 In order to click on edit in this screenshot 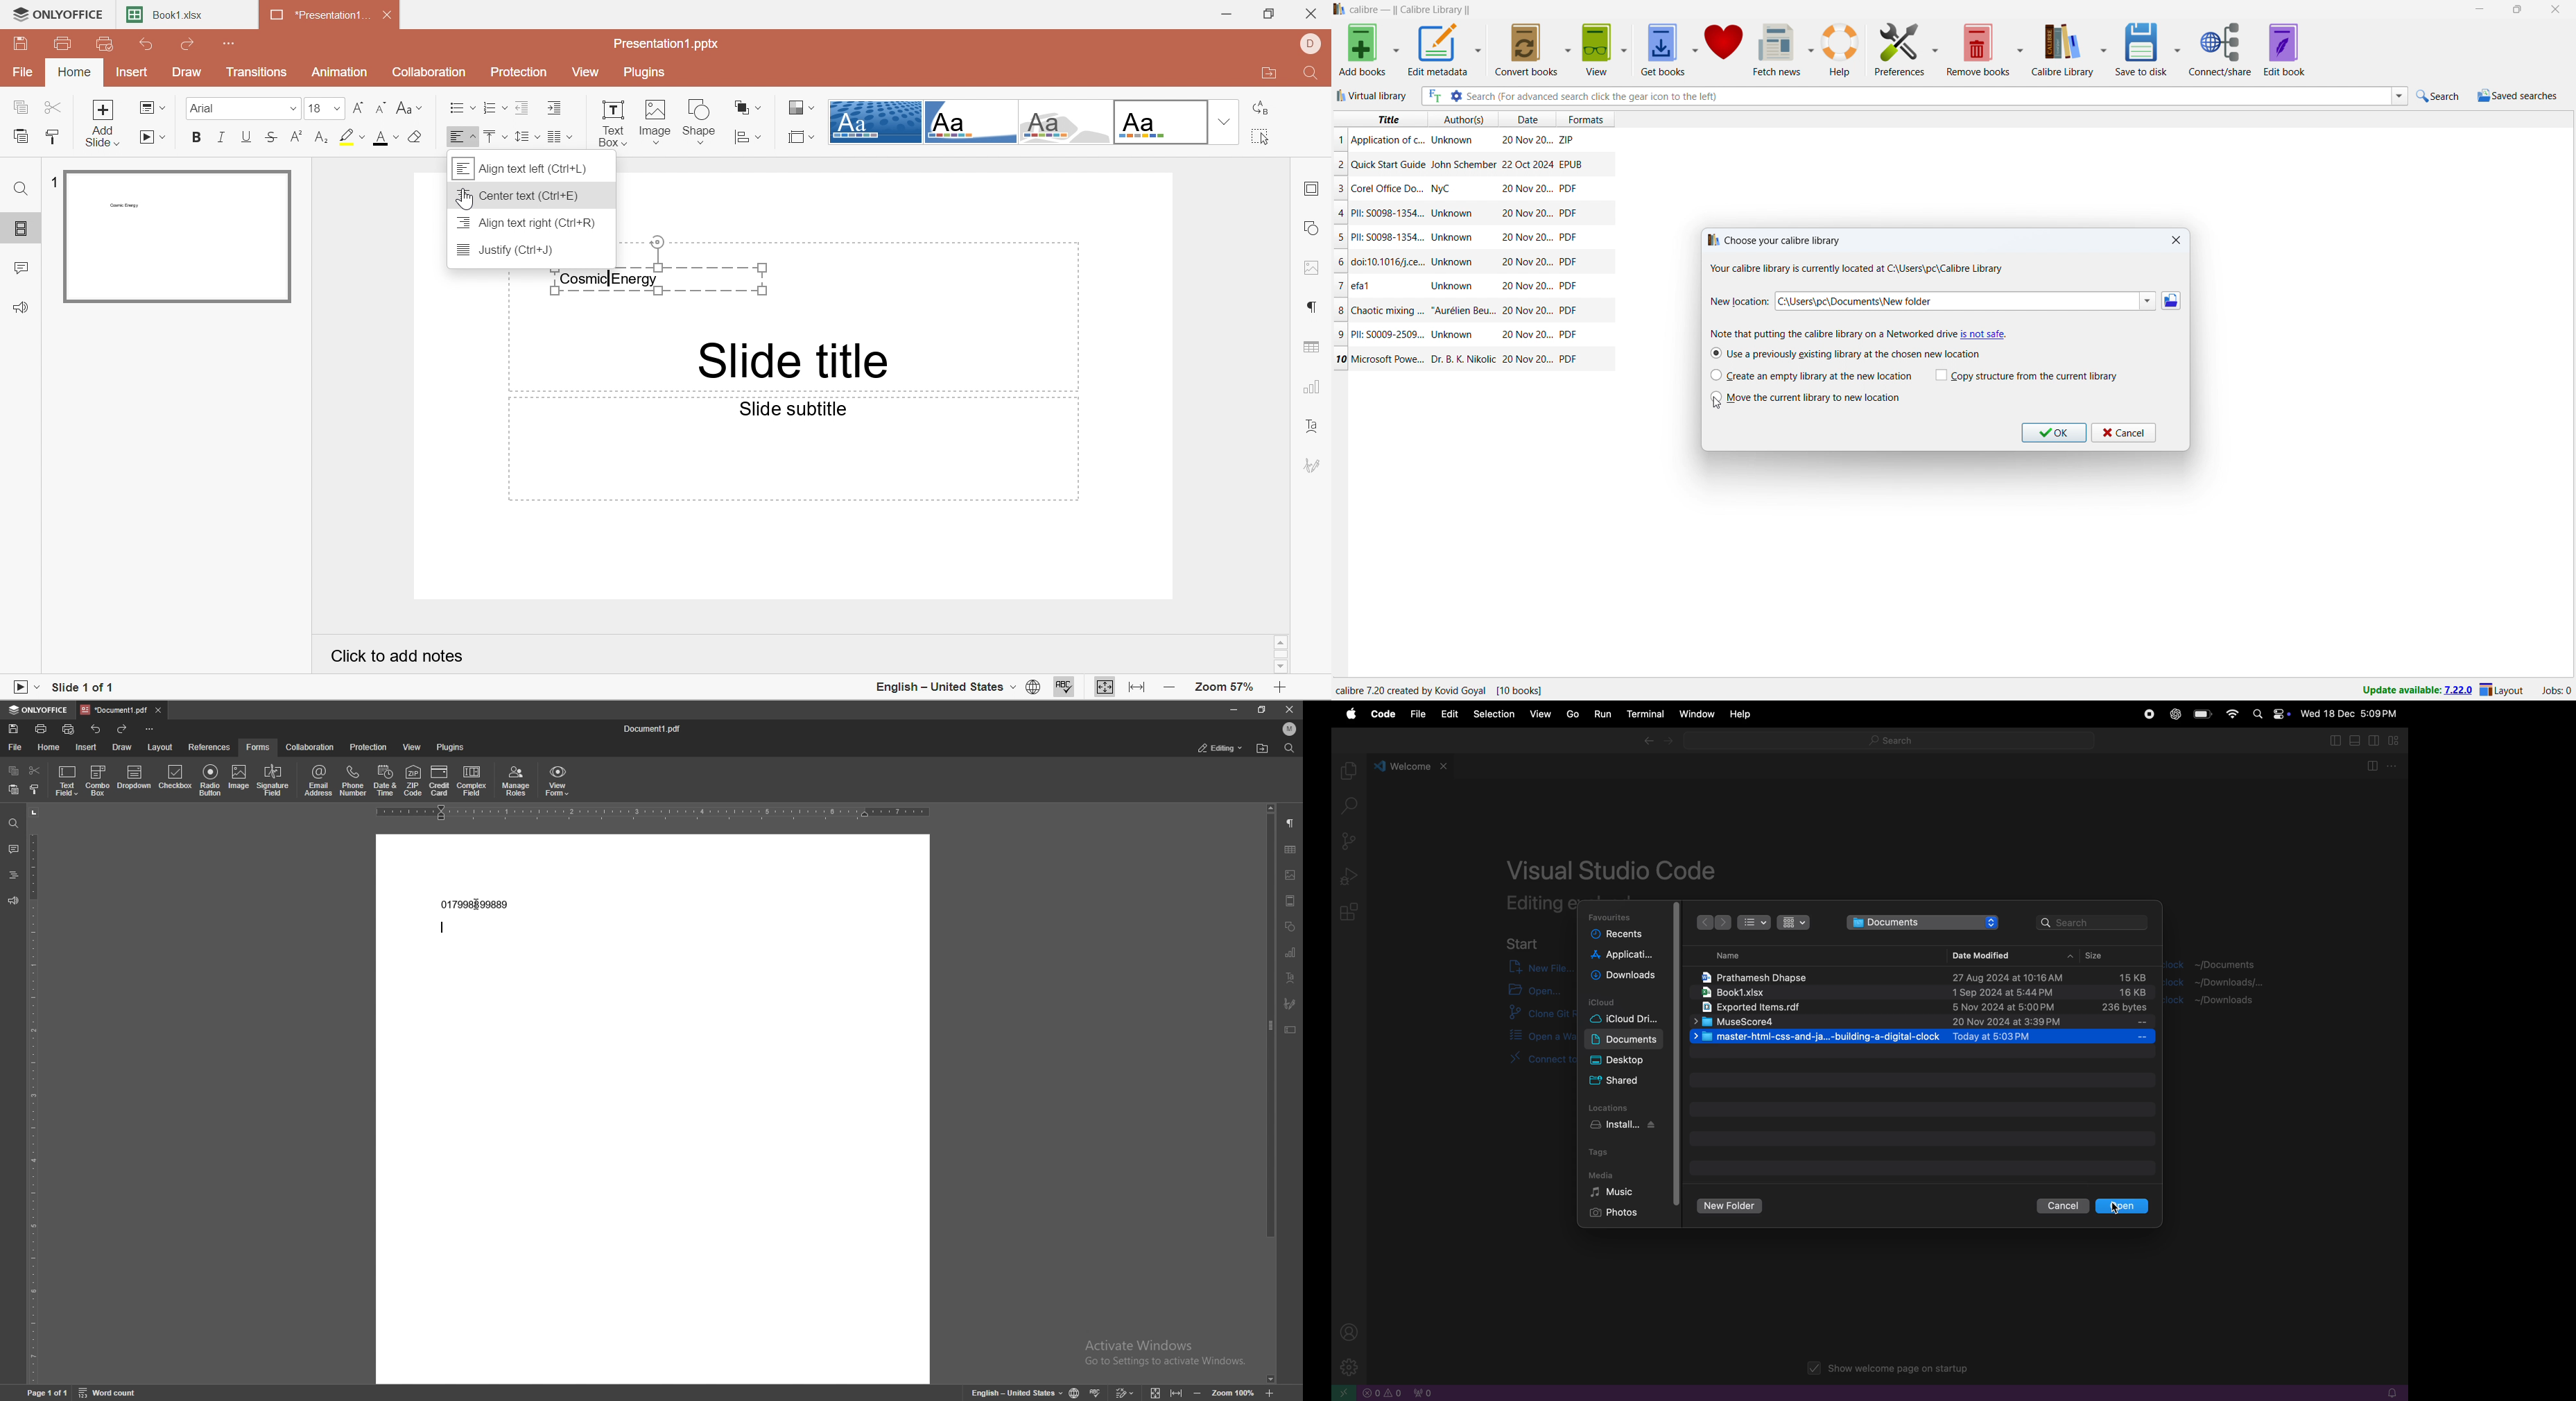, I will do `click(1448, 714)`.